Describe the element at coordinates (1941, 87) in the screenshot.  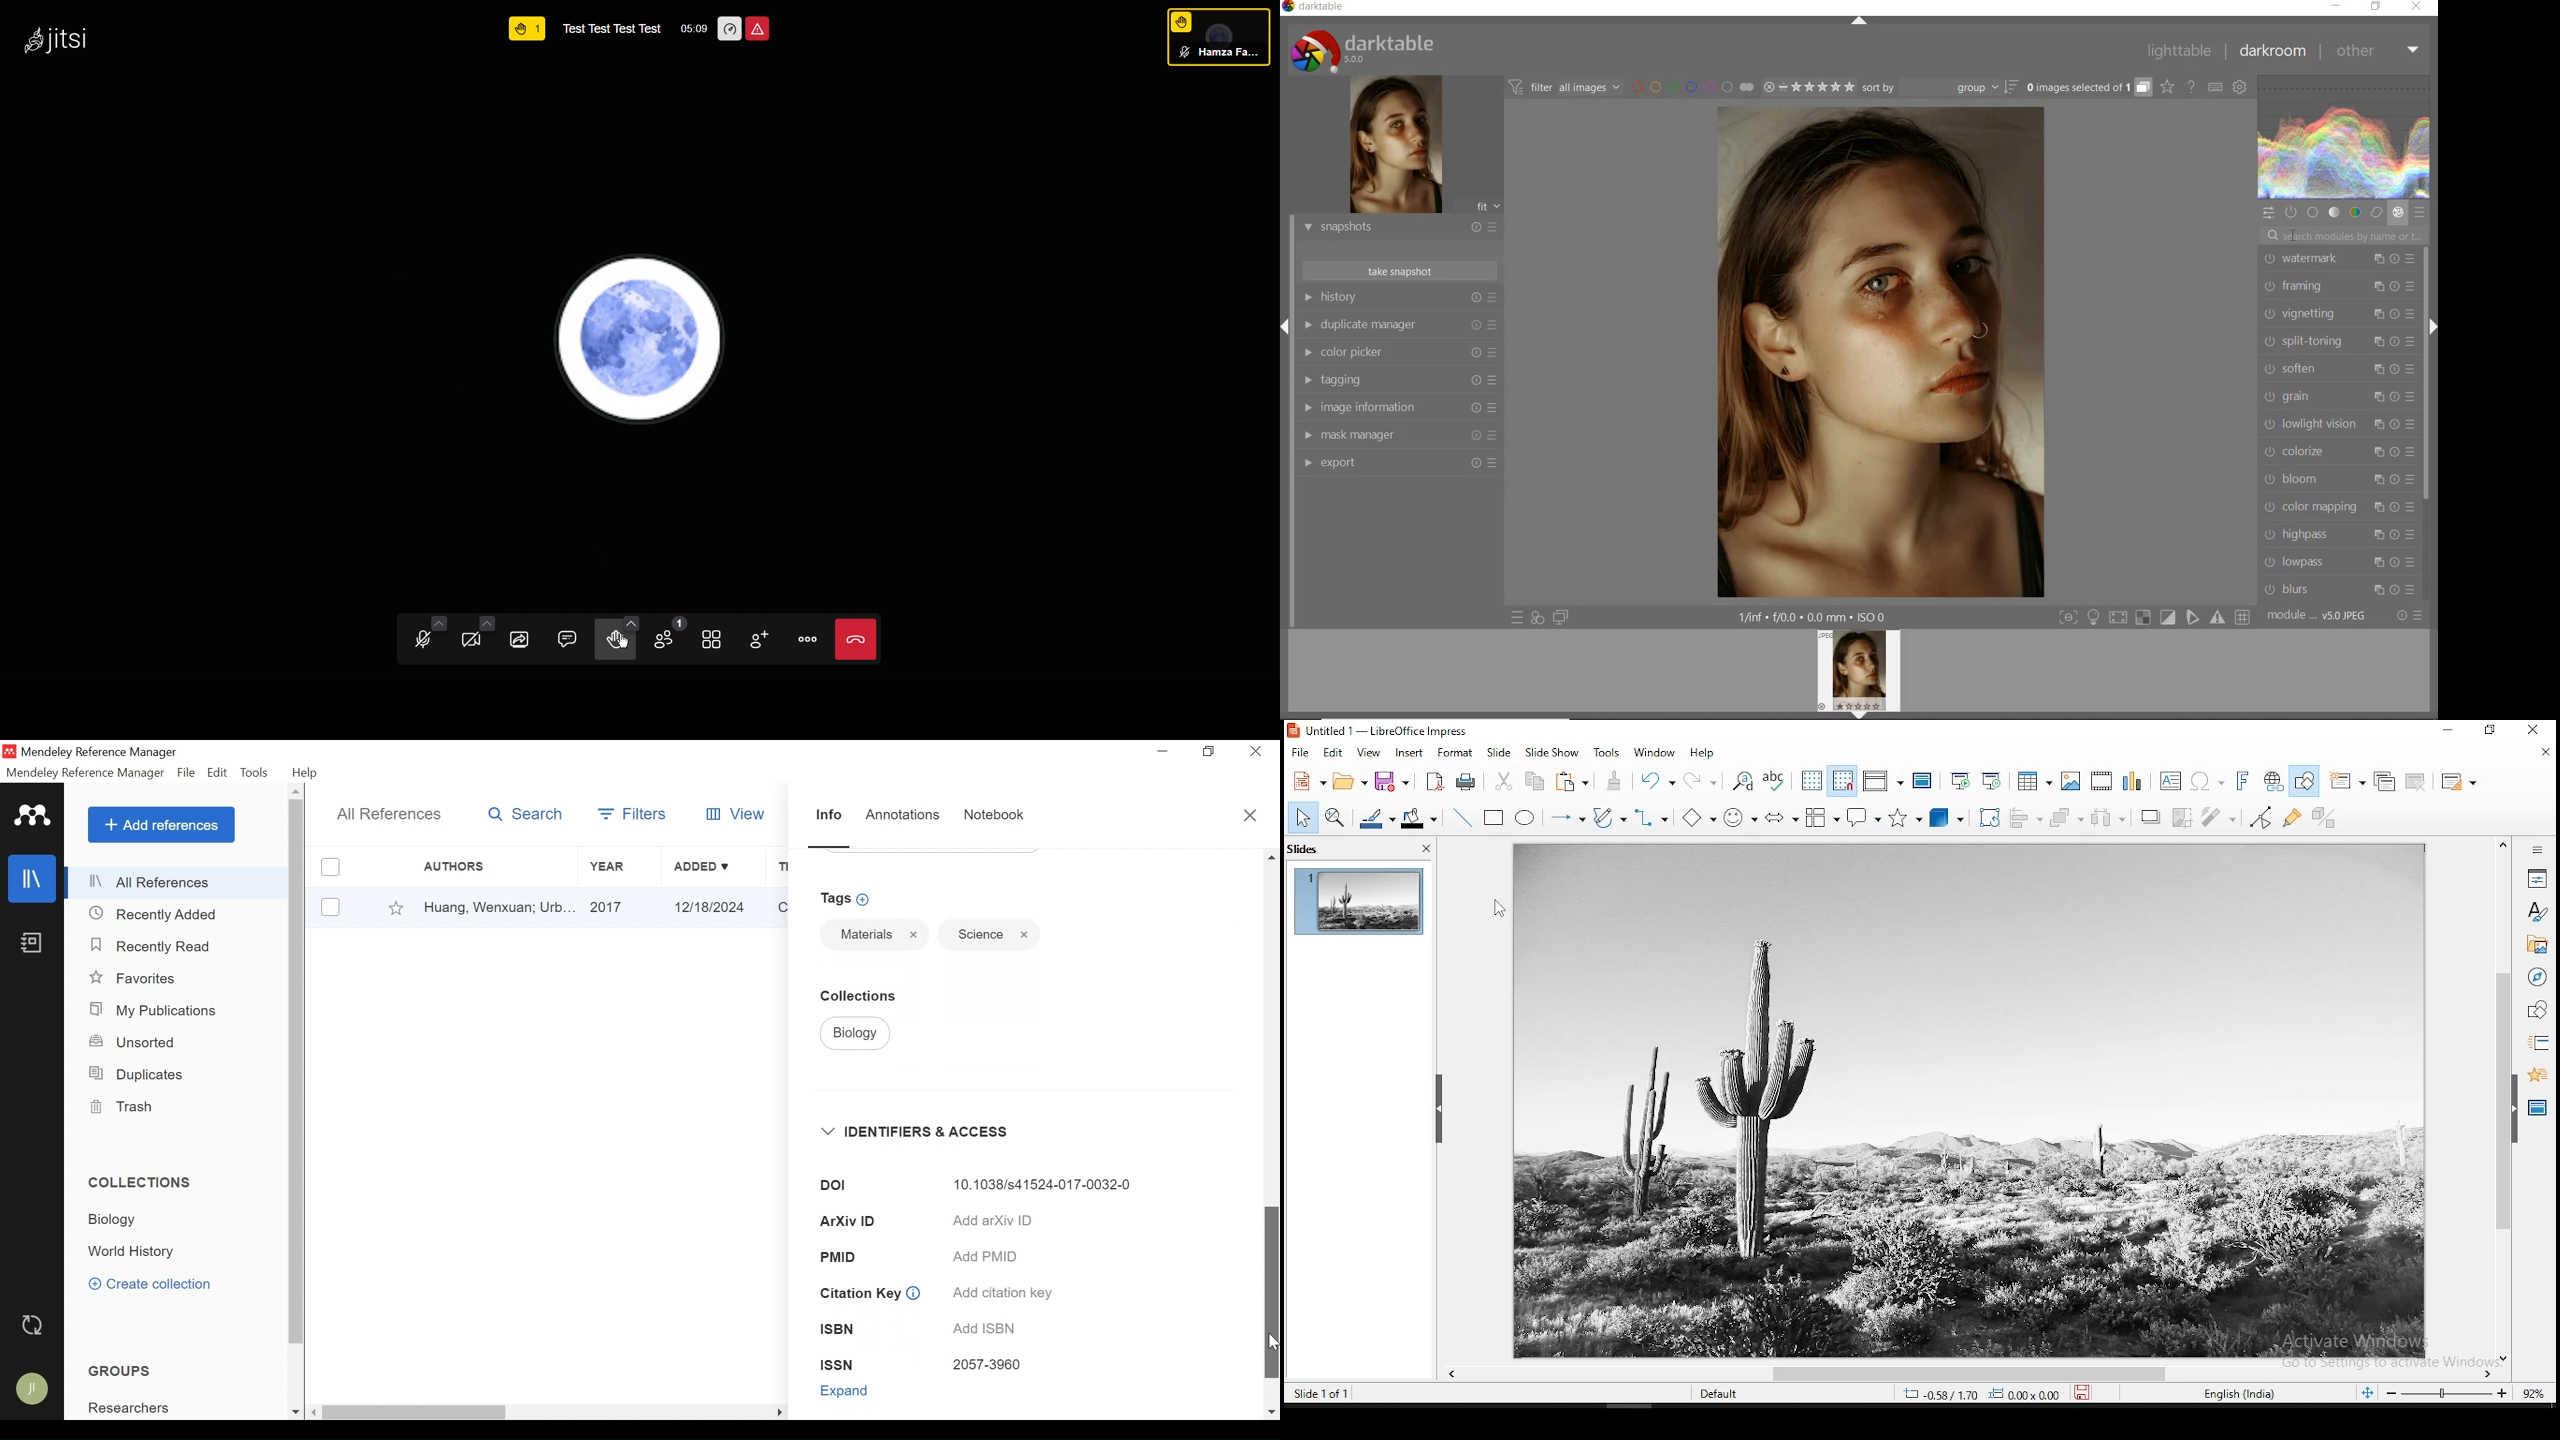
I see `sort` at that location.